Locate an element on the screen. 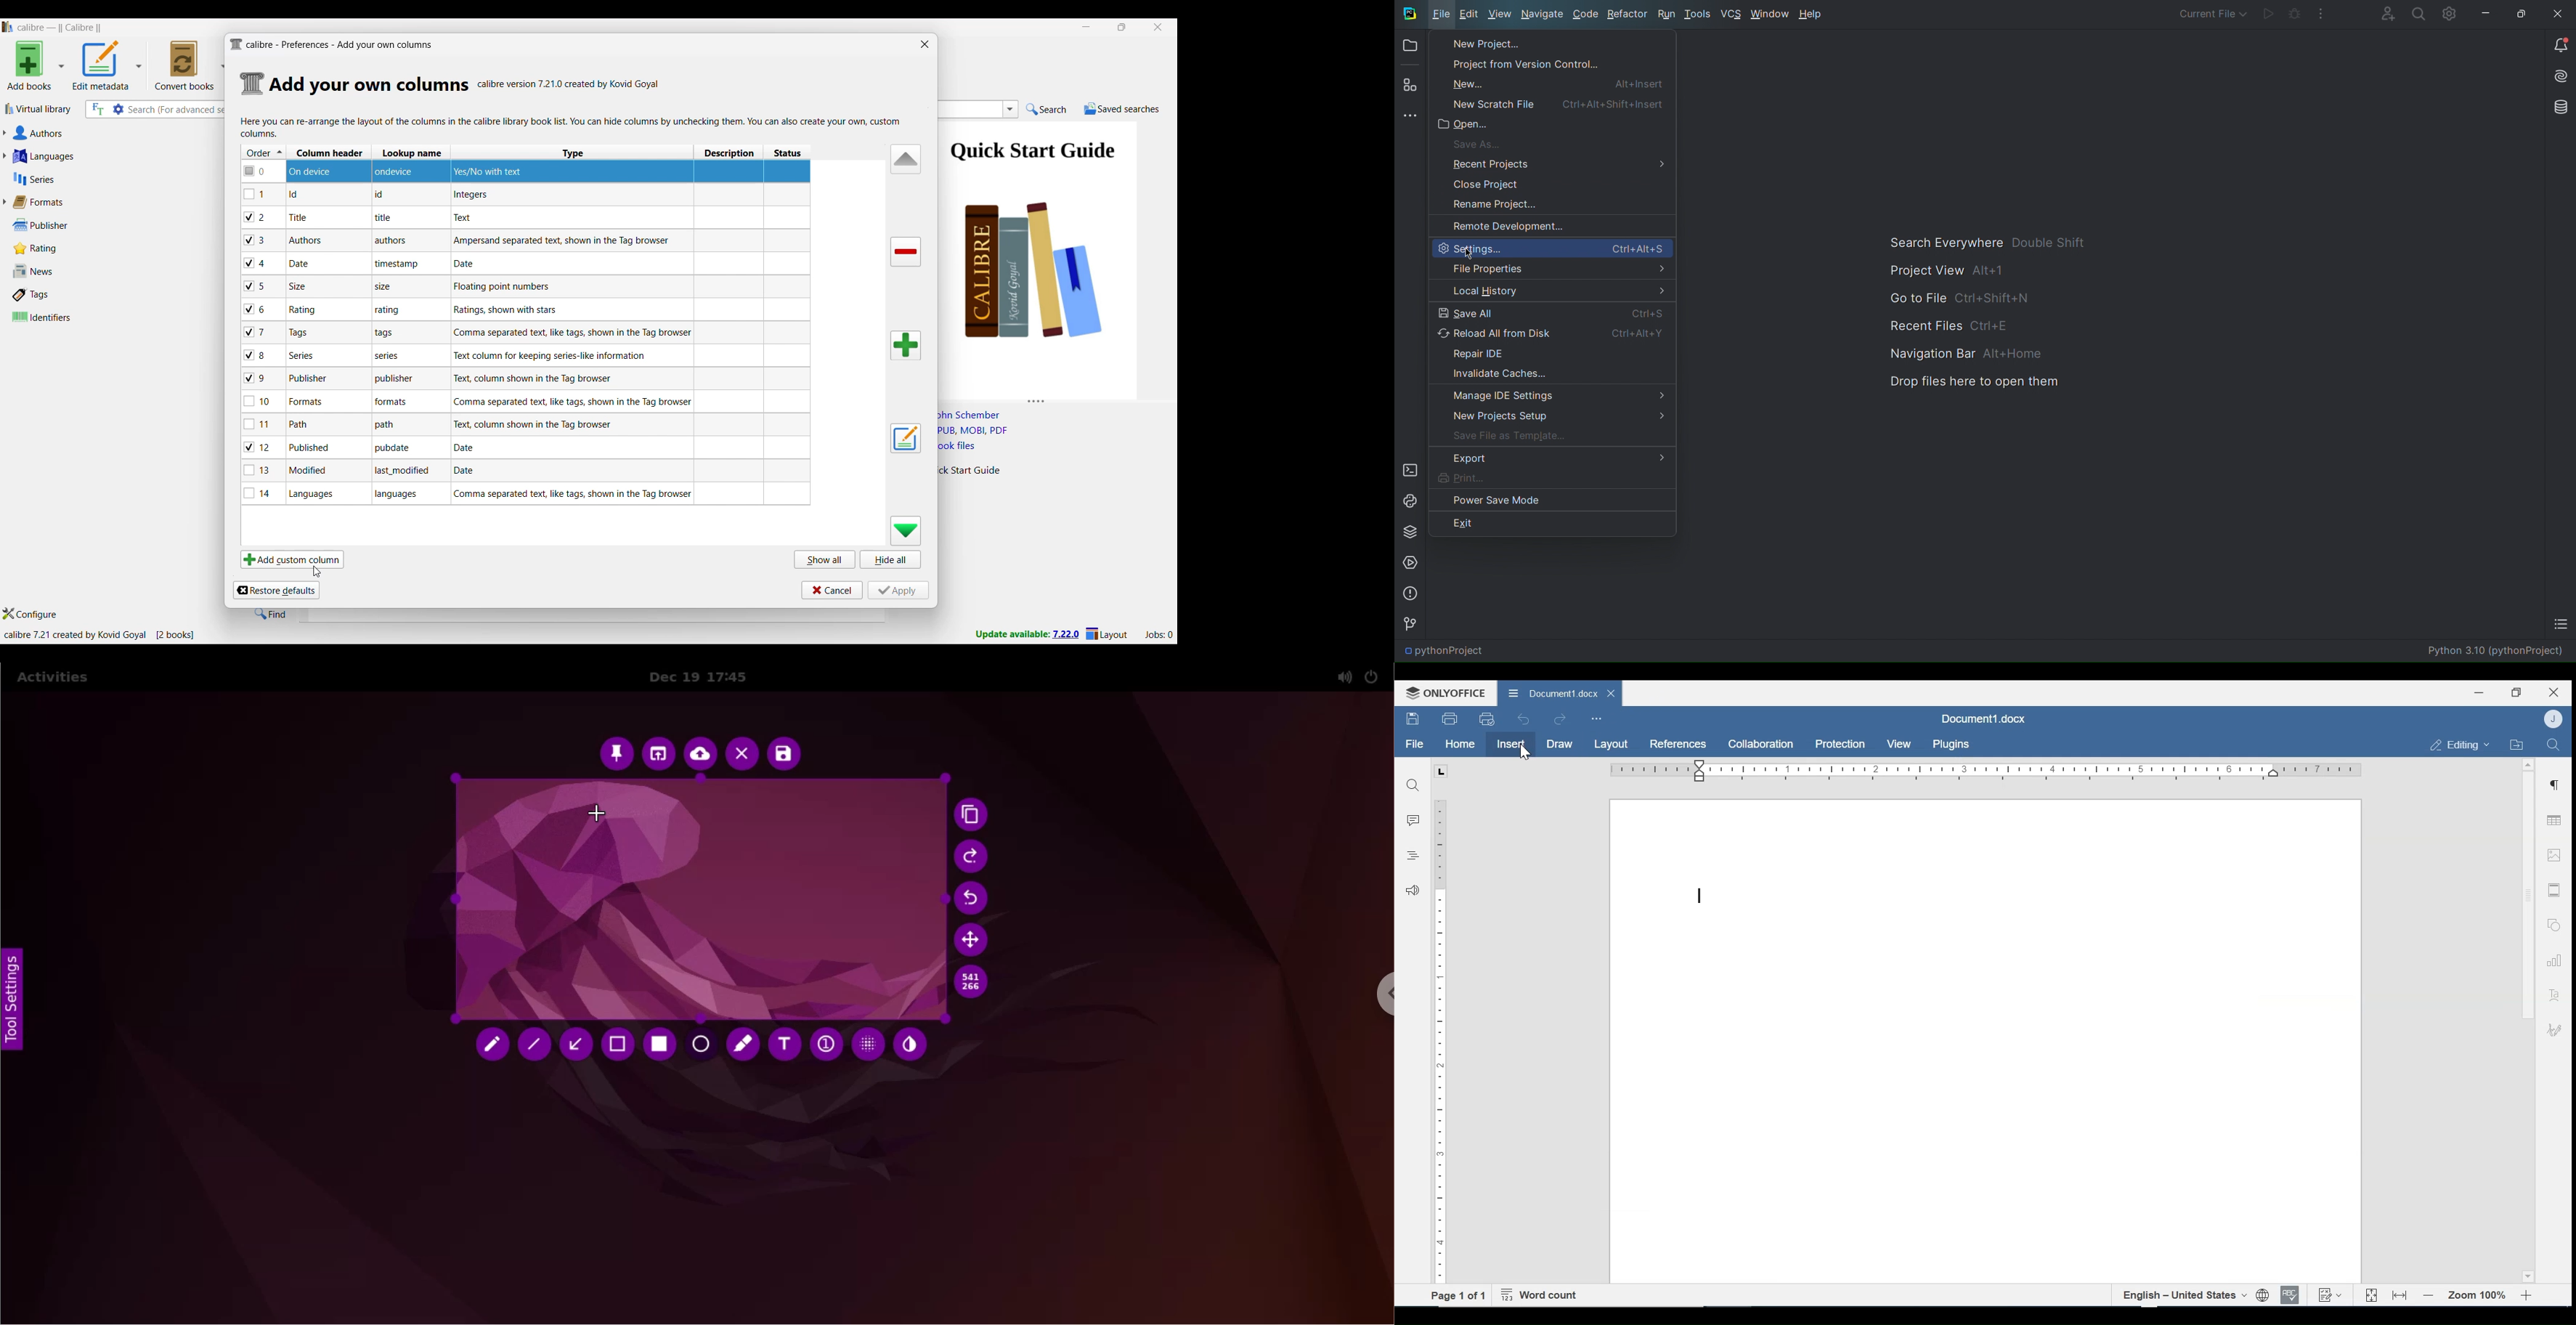 This screenshot has width=2576, height=1344. Window is located at coordinates (1769, 14).